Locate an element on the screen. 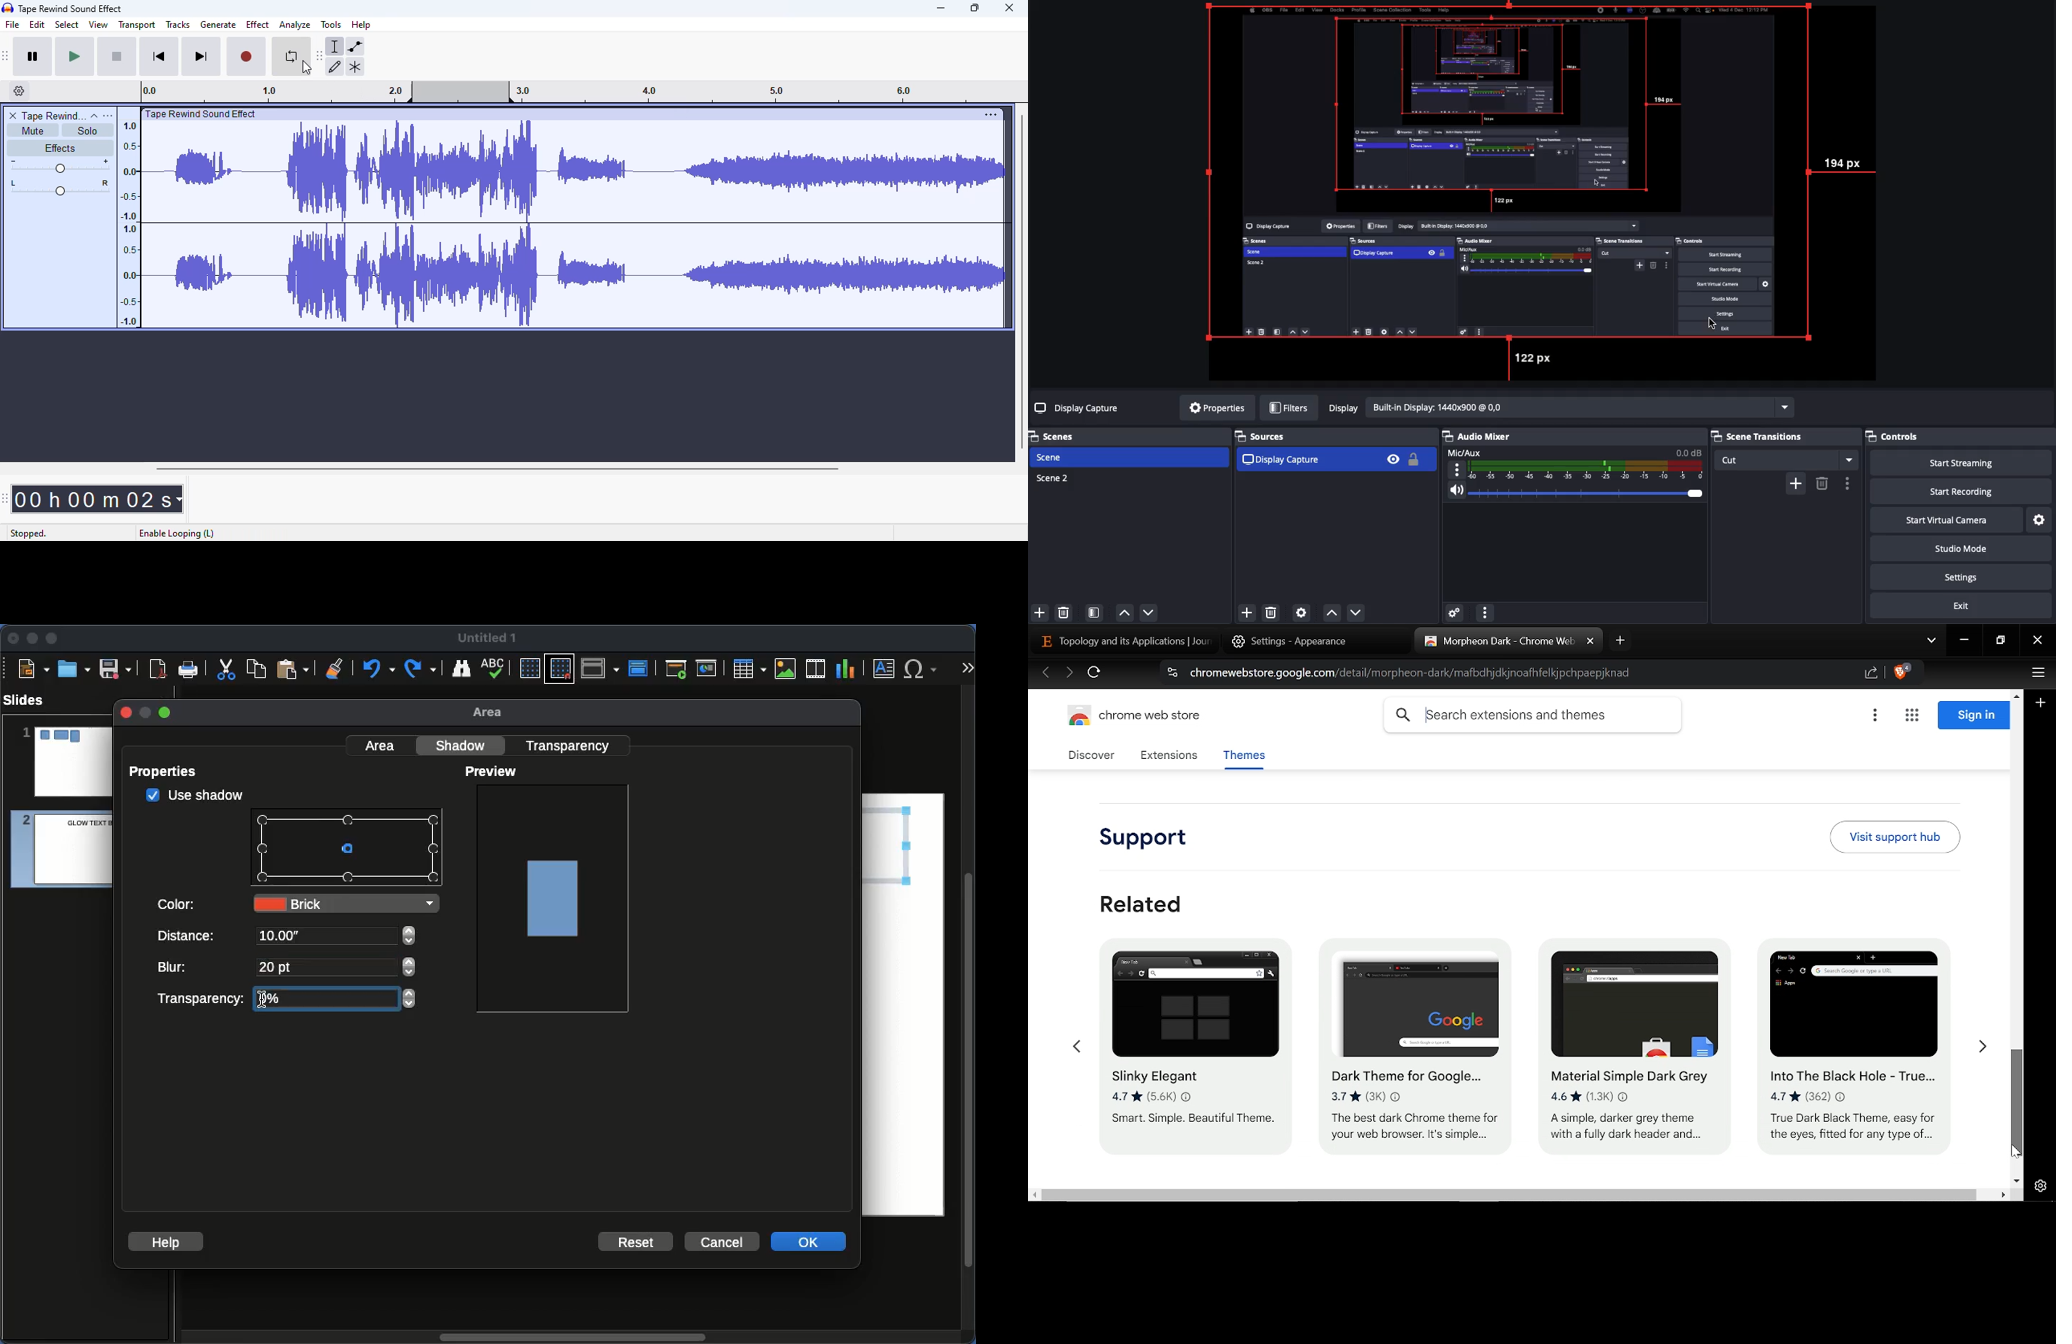  Undo is located at coordinates (377, 669).